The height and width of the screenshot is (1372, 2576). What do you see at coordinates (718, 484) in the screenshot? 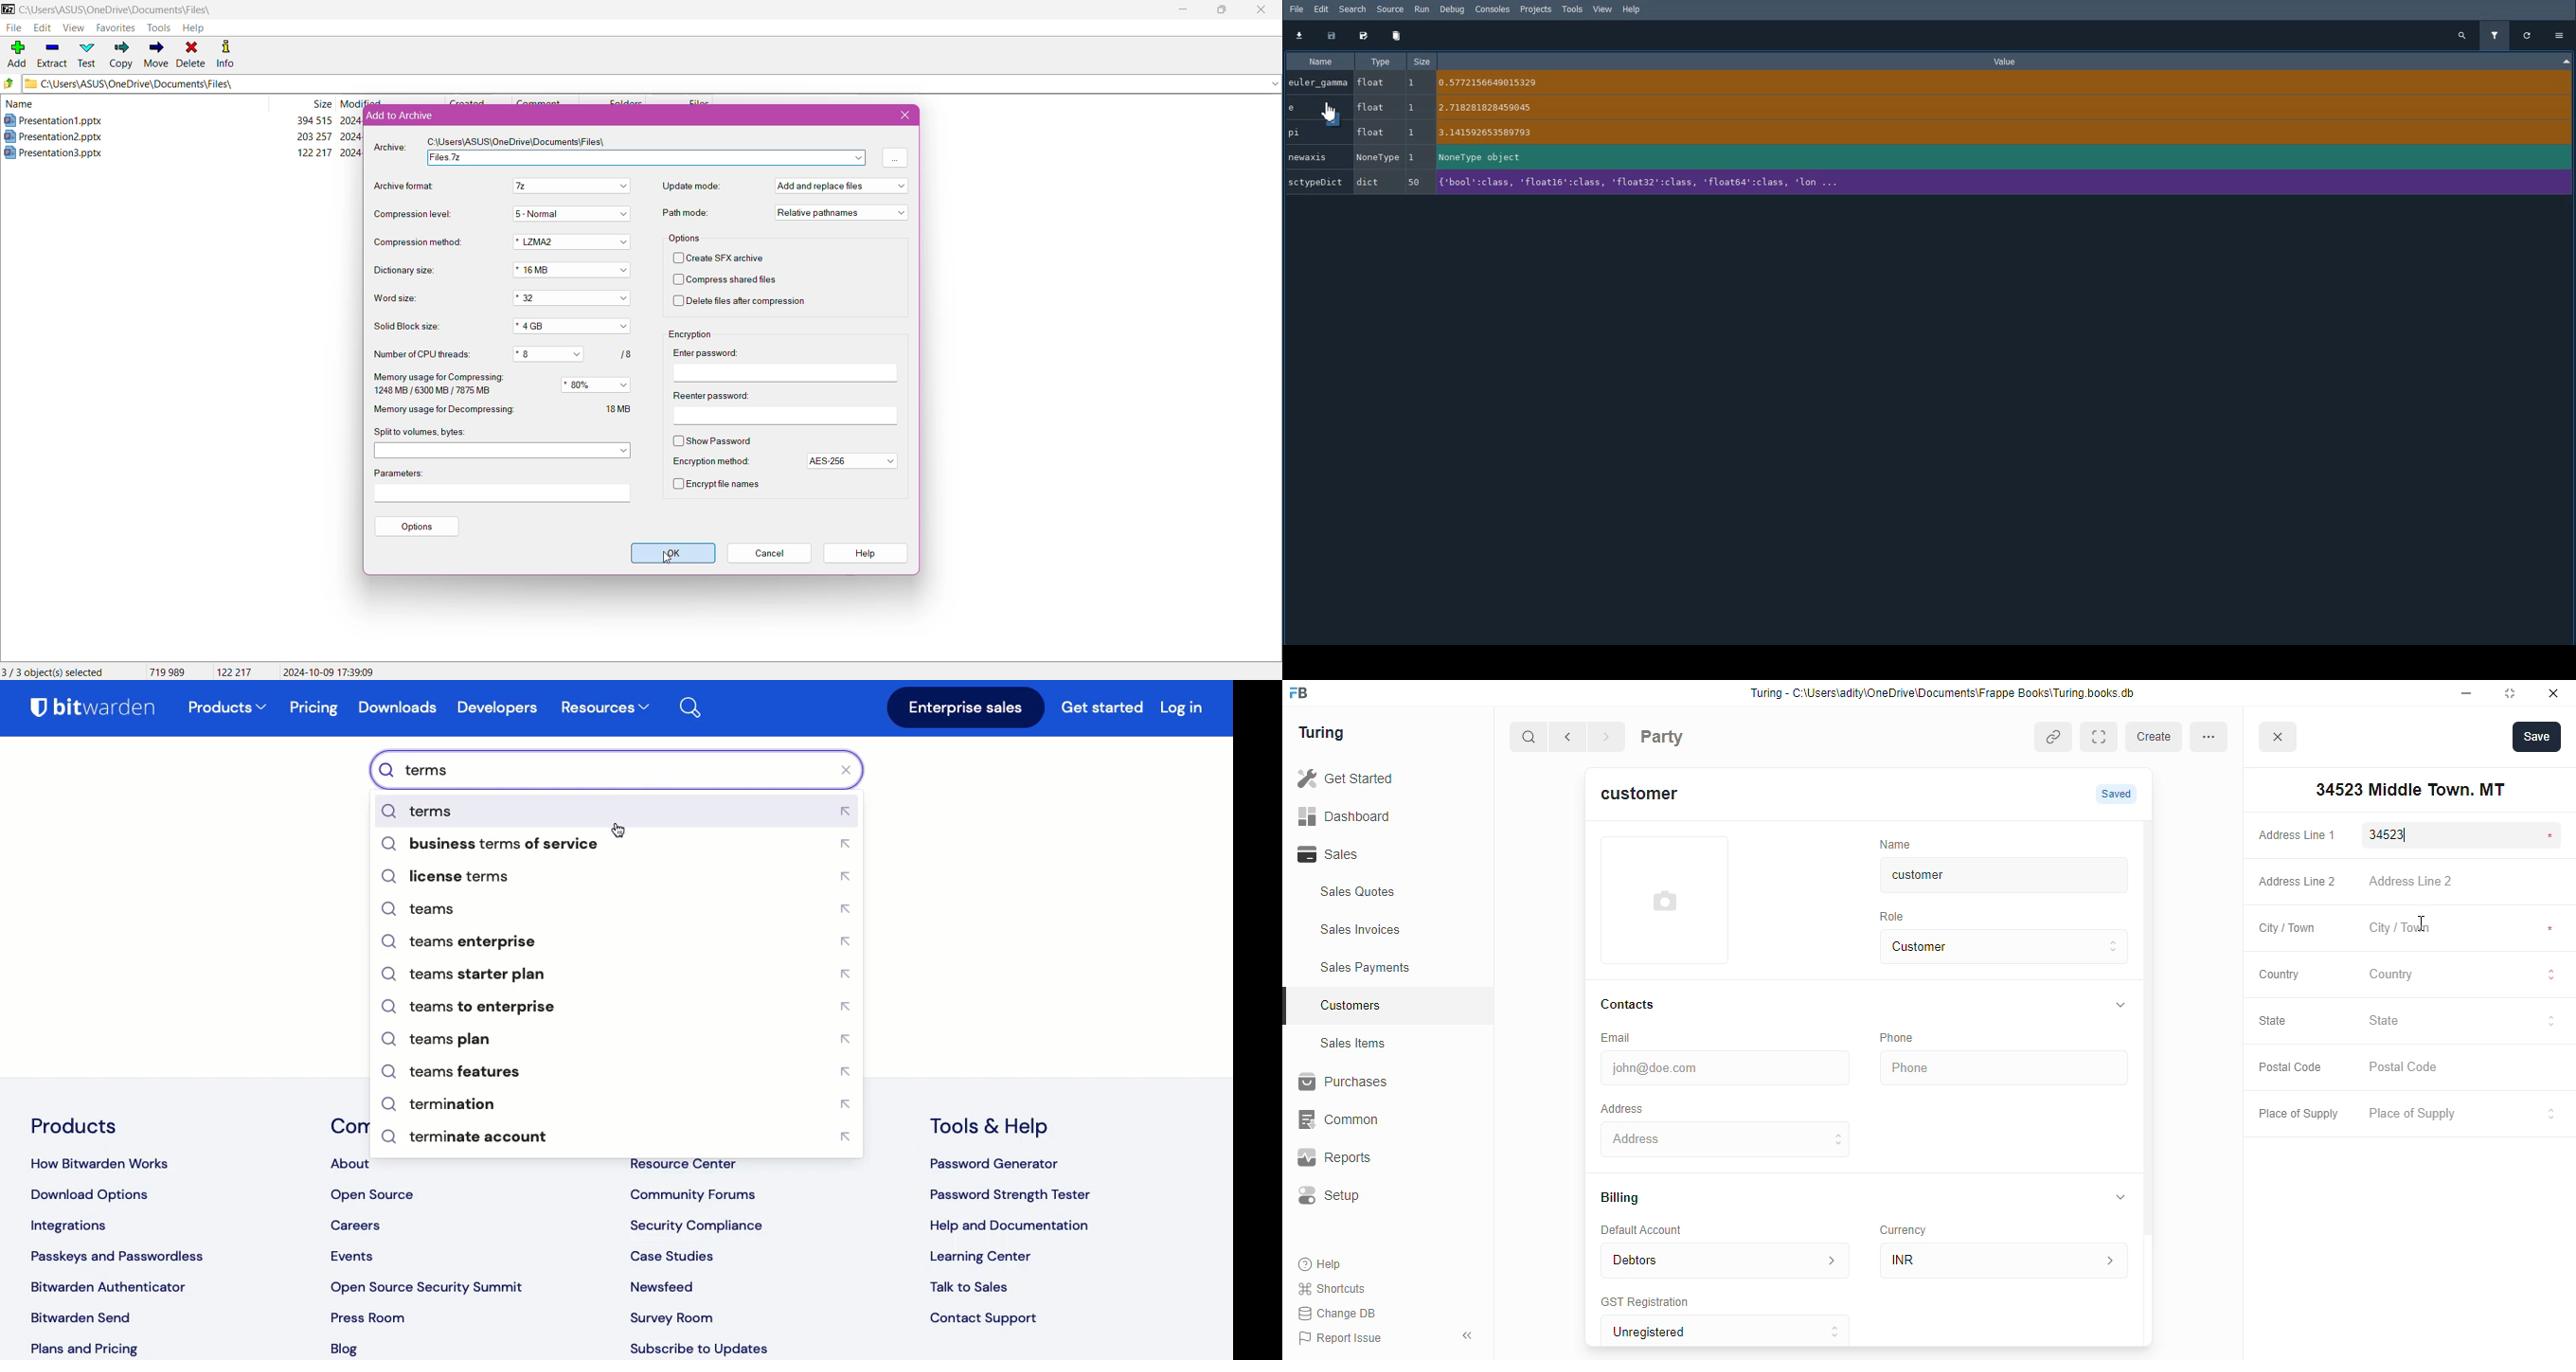
I see `Encrypt file names` at bounding box center [718, 484].